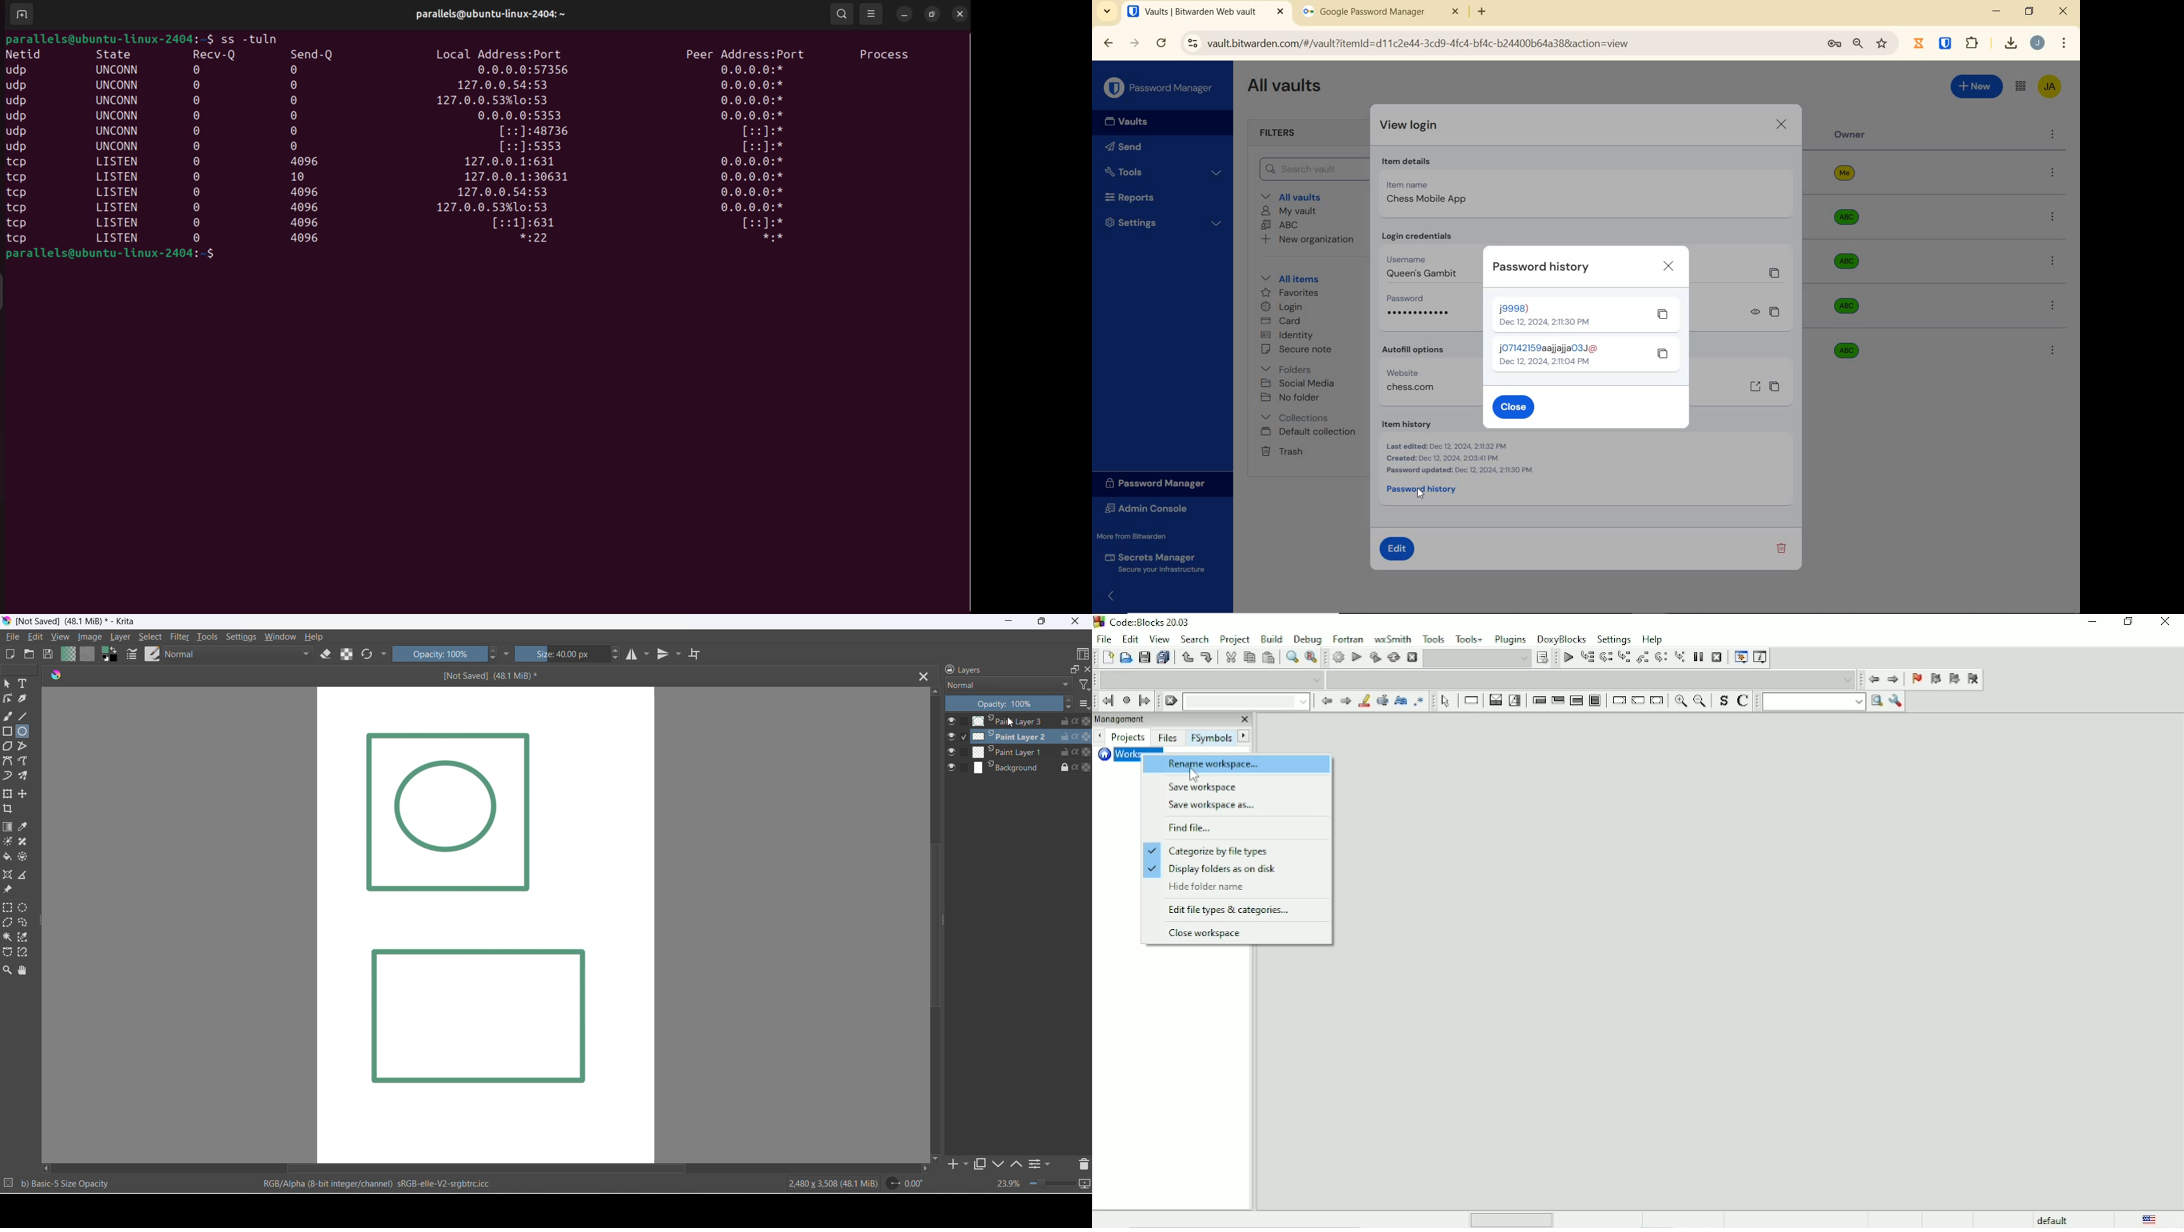 The width and height of the screenshot is (2184, 1232). What do you see at coordinates (298, 147) in the screenshot?
I see `0` at bounding box center [298, 147].